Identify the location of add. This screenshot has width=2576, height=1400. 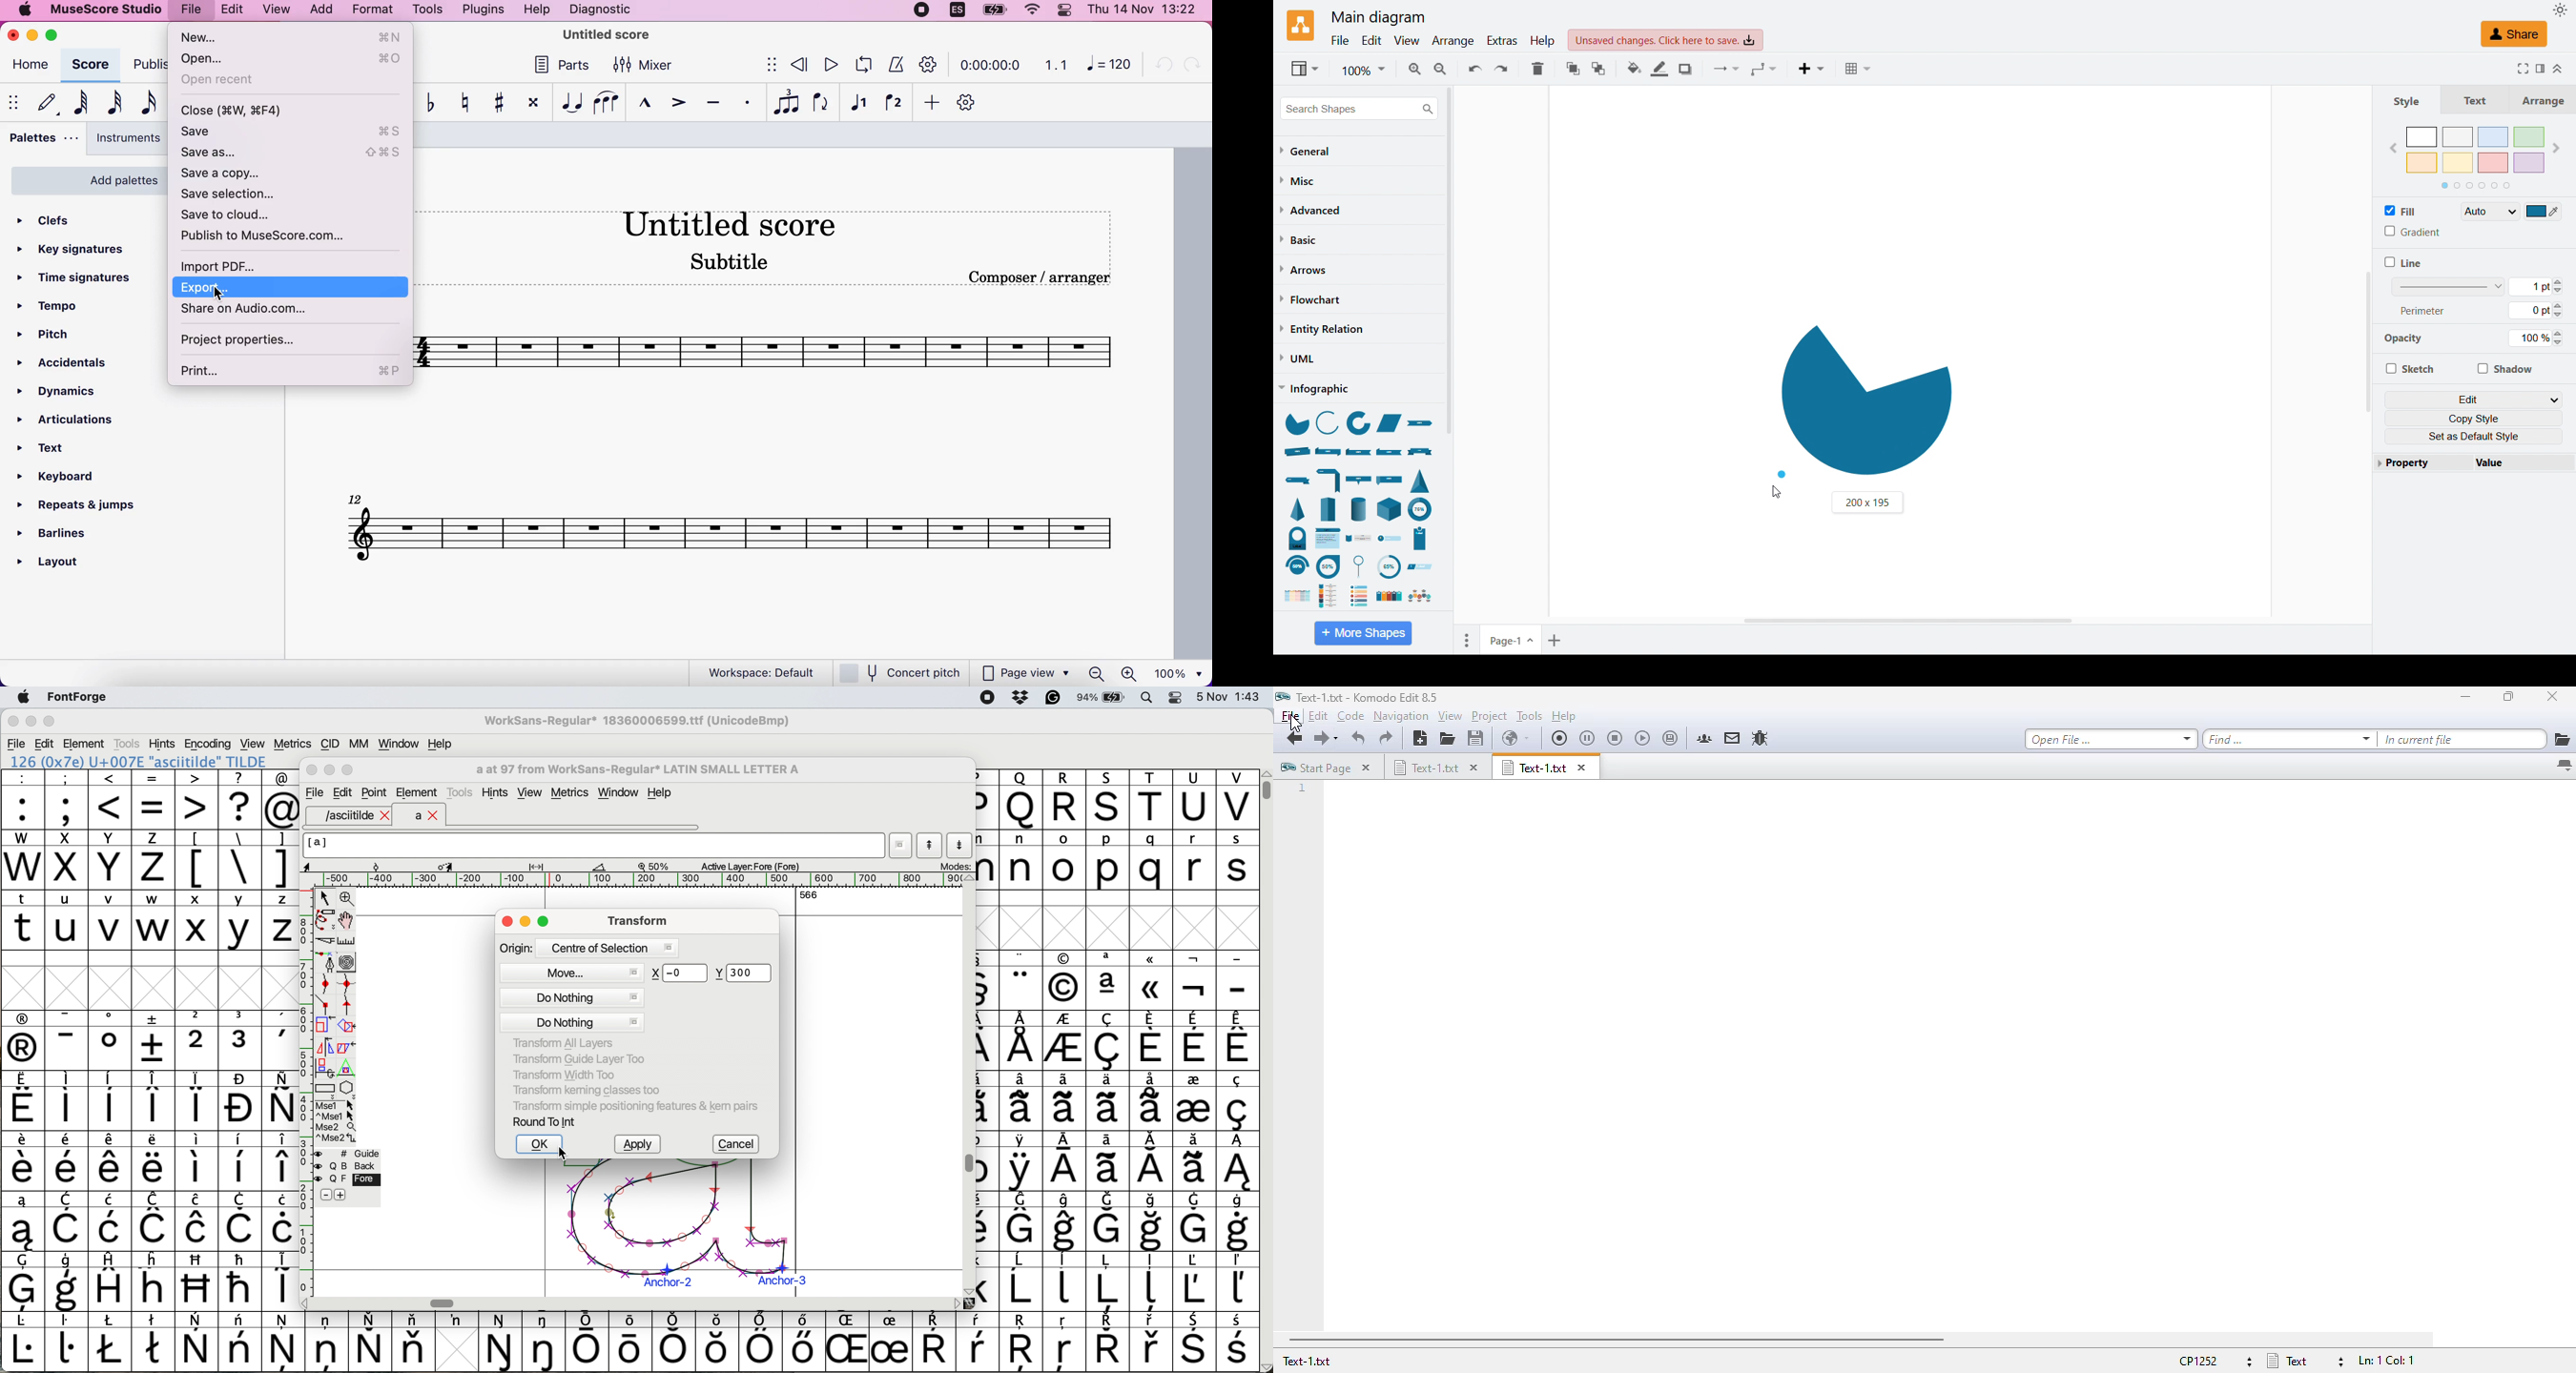
(342, 1195).